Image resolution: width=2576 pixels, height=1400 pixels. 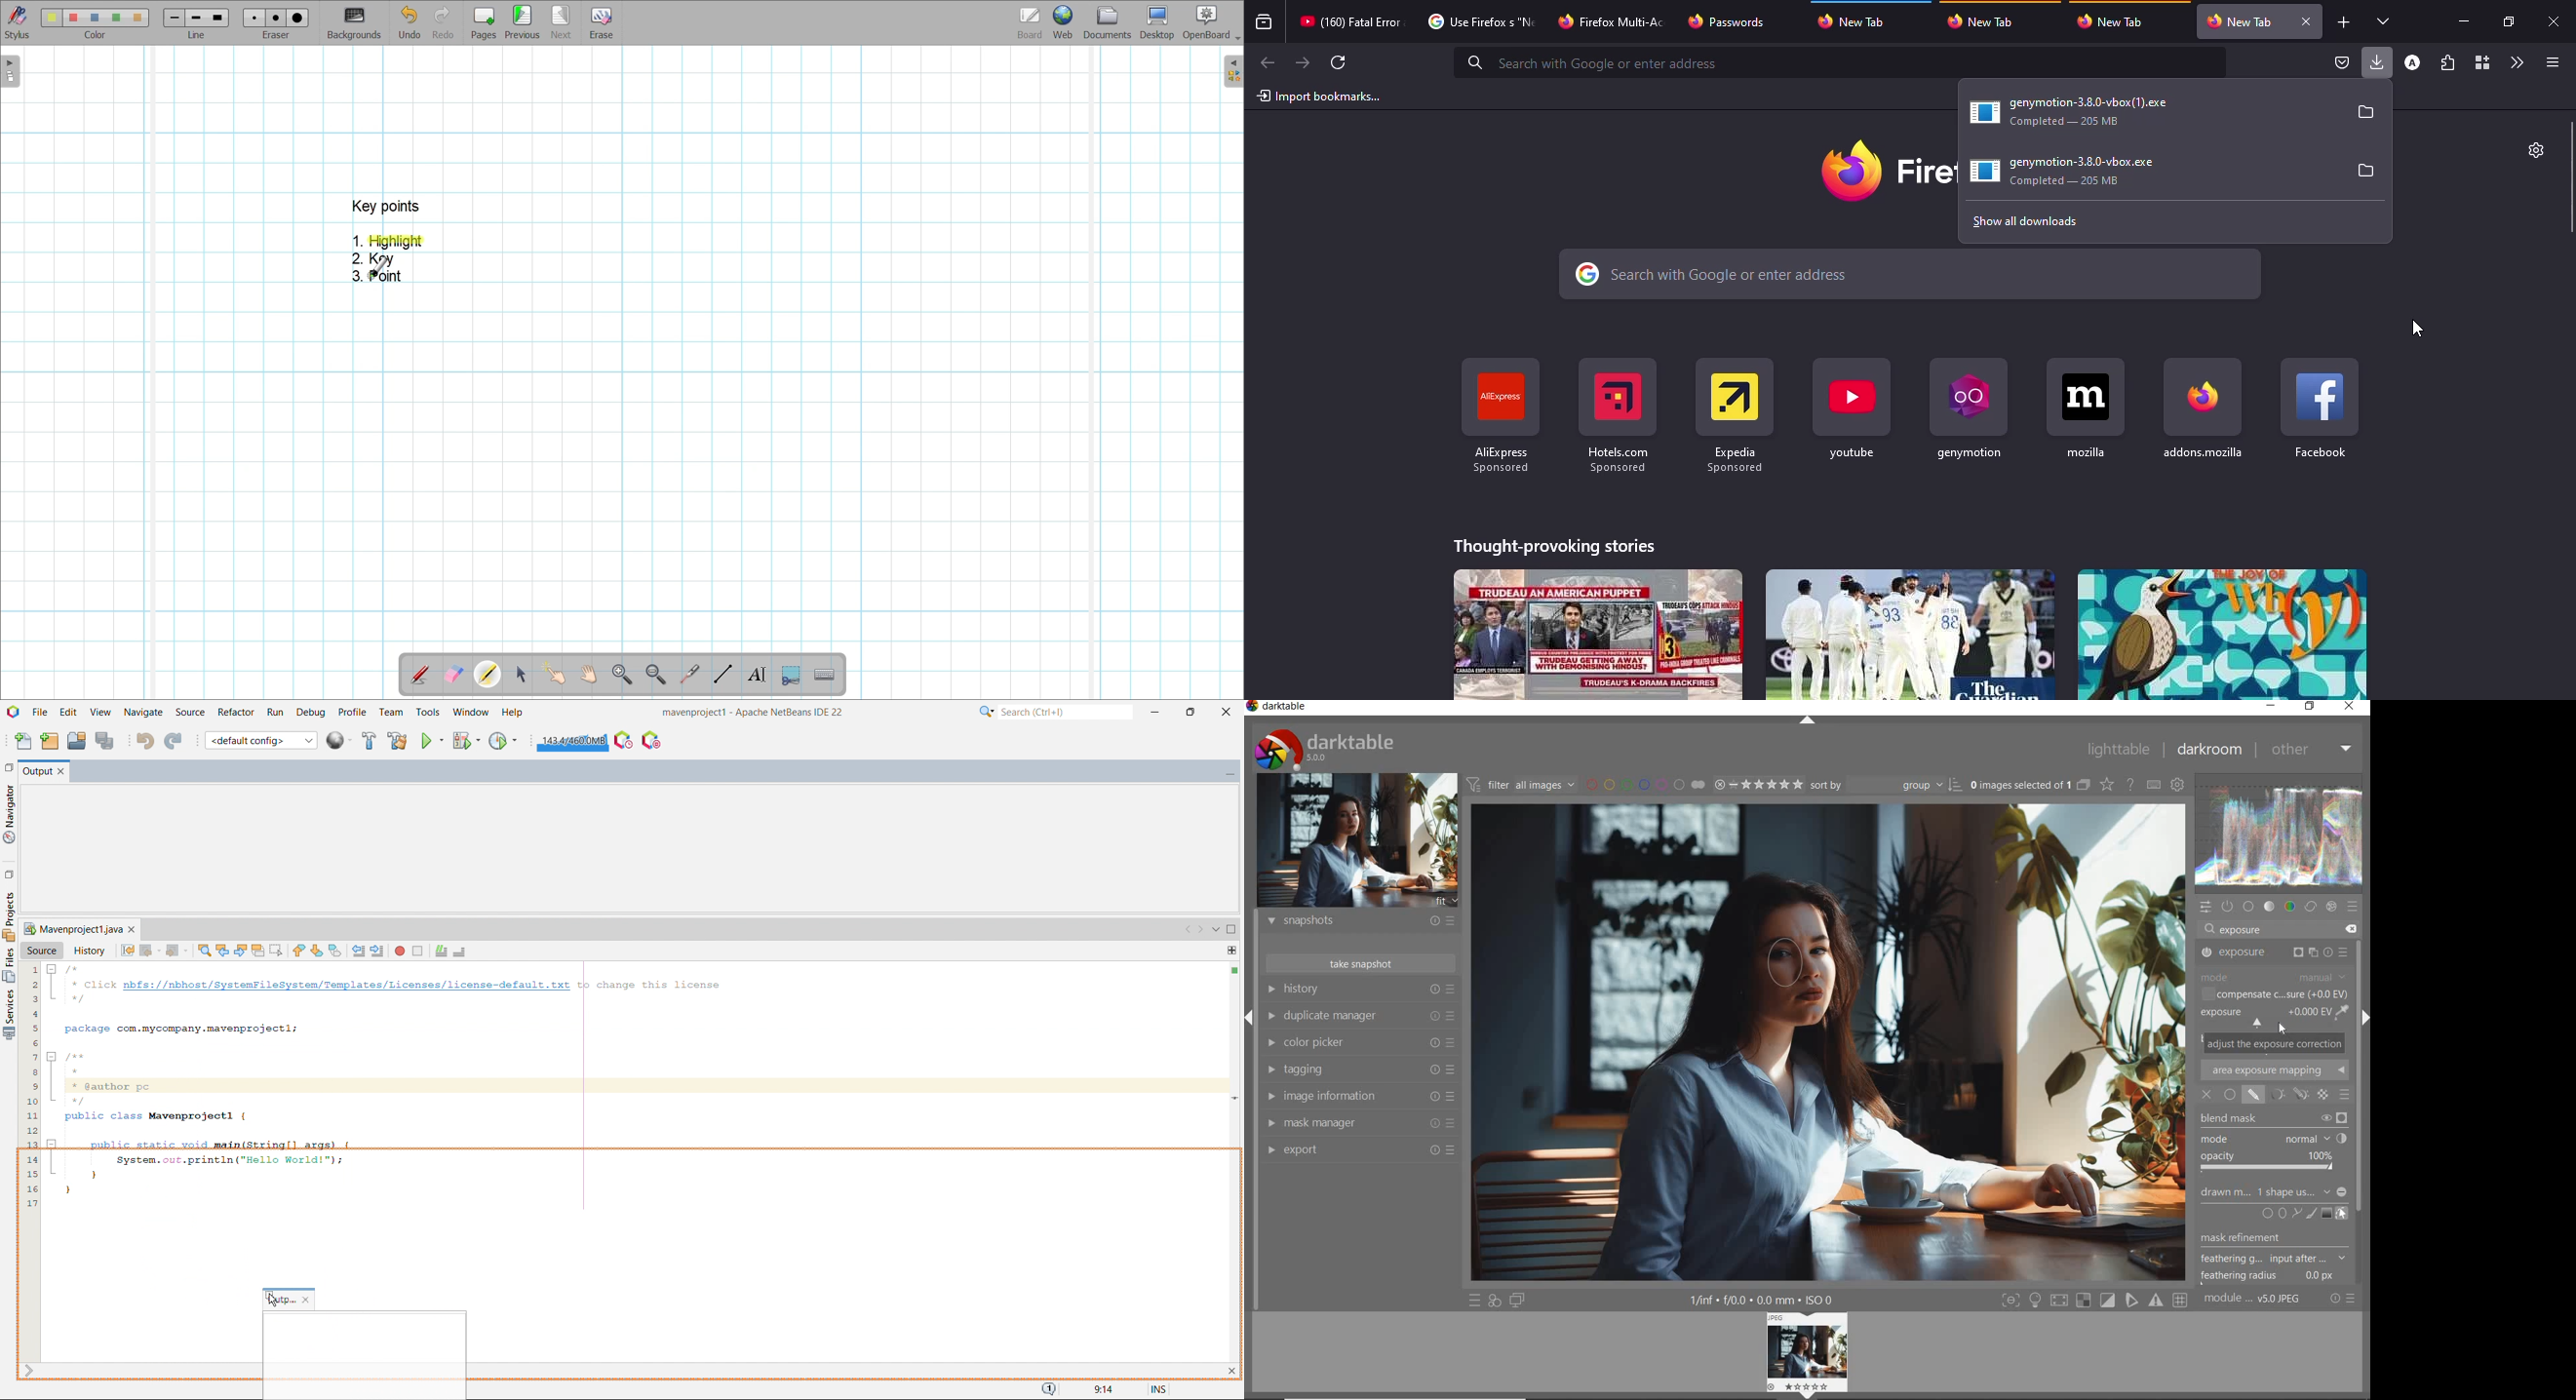 I want to click on Display virtual keyboard, so click(x=825, y=675).